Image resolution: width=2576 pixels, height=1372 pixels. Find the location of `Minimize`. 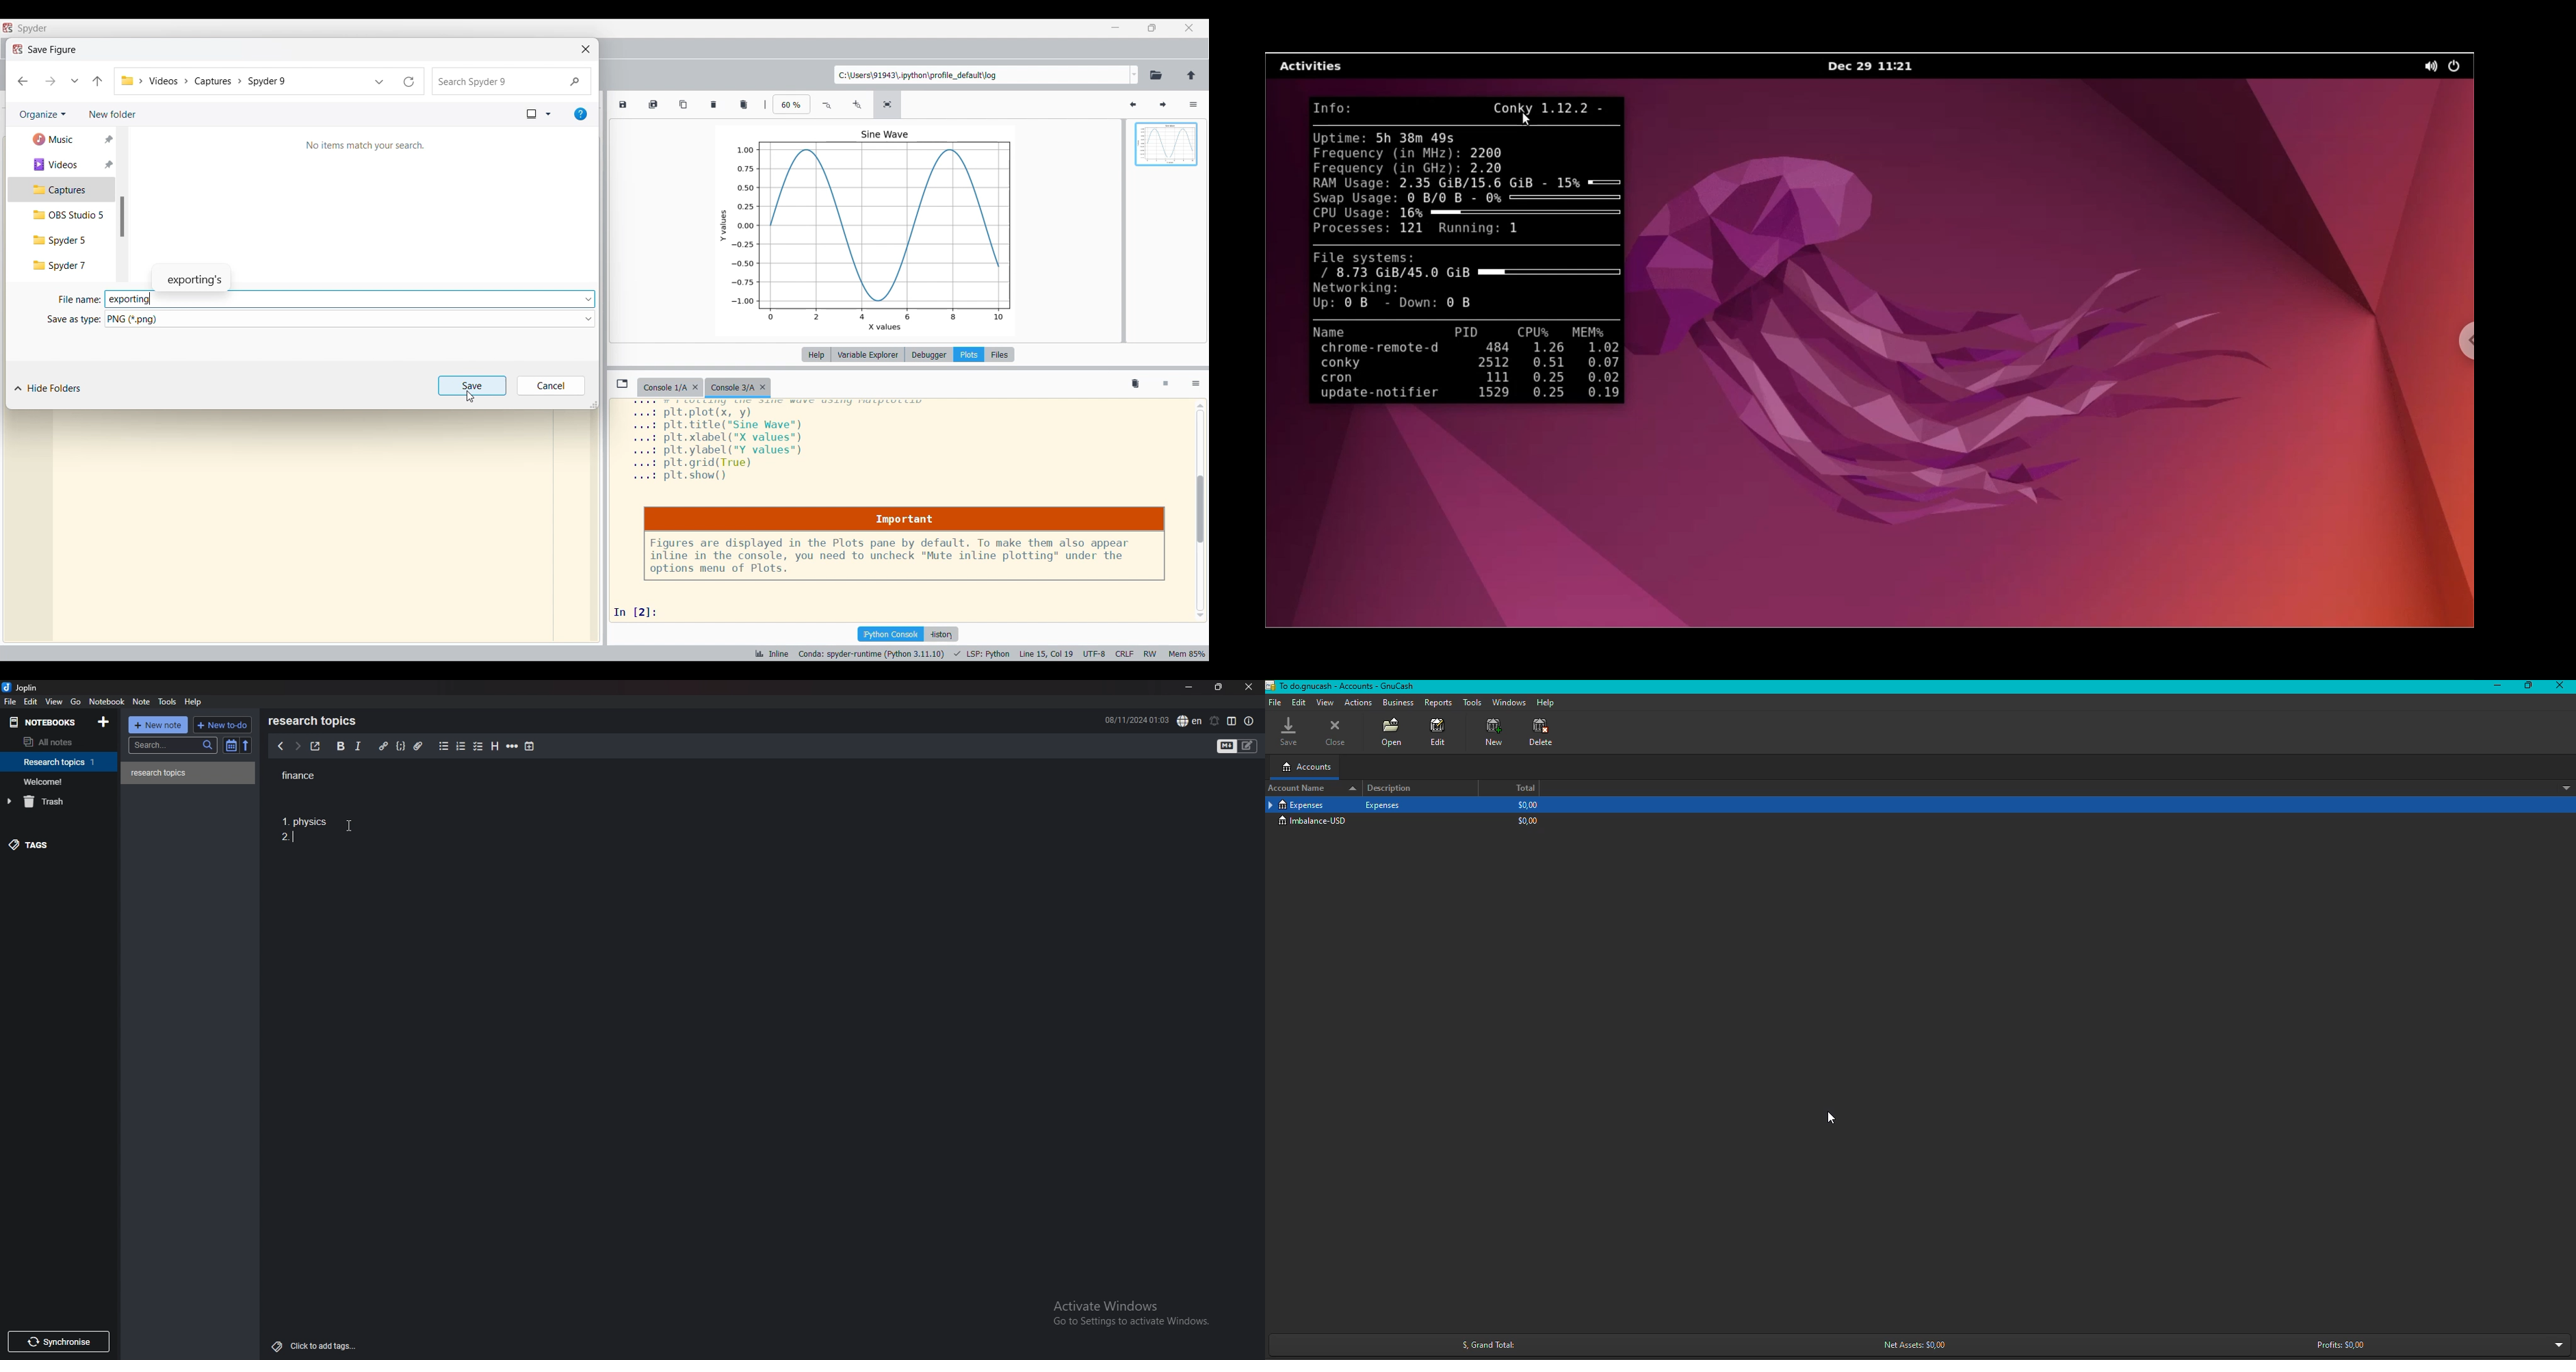

Minimize is located at coordinates (1117, 27).